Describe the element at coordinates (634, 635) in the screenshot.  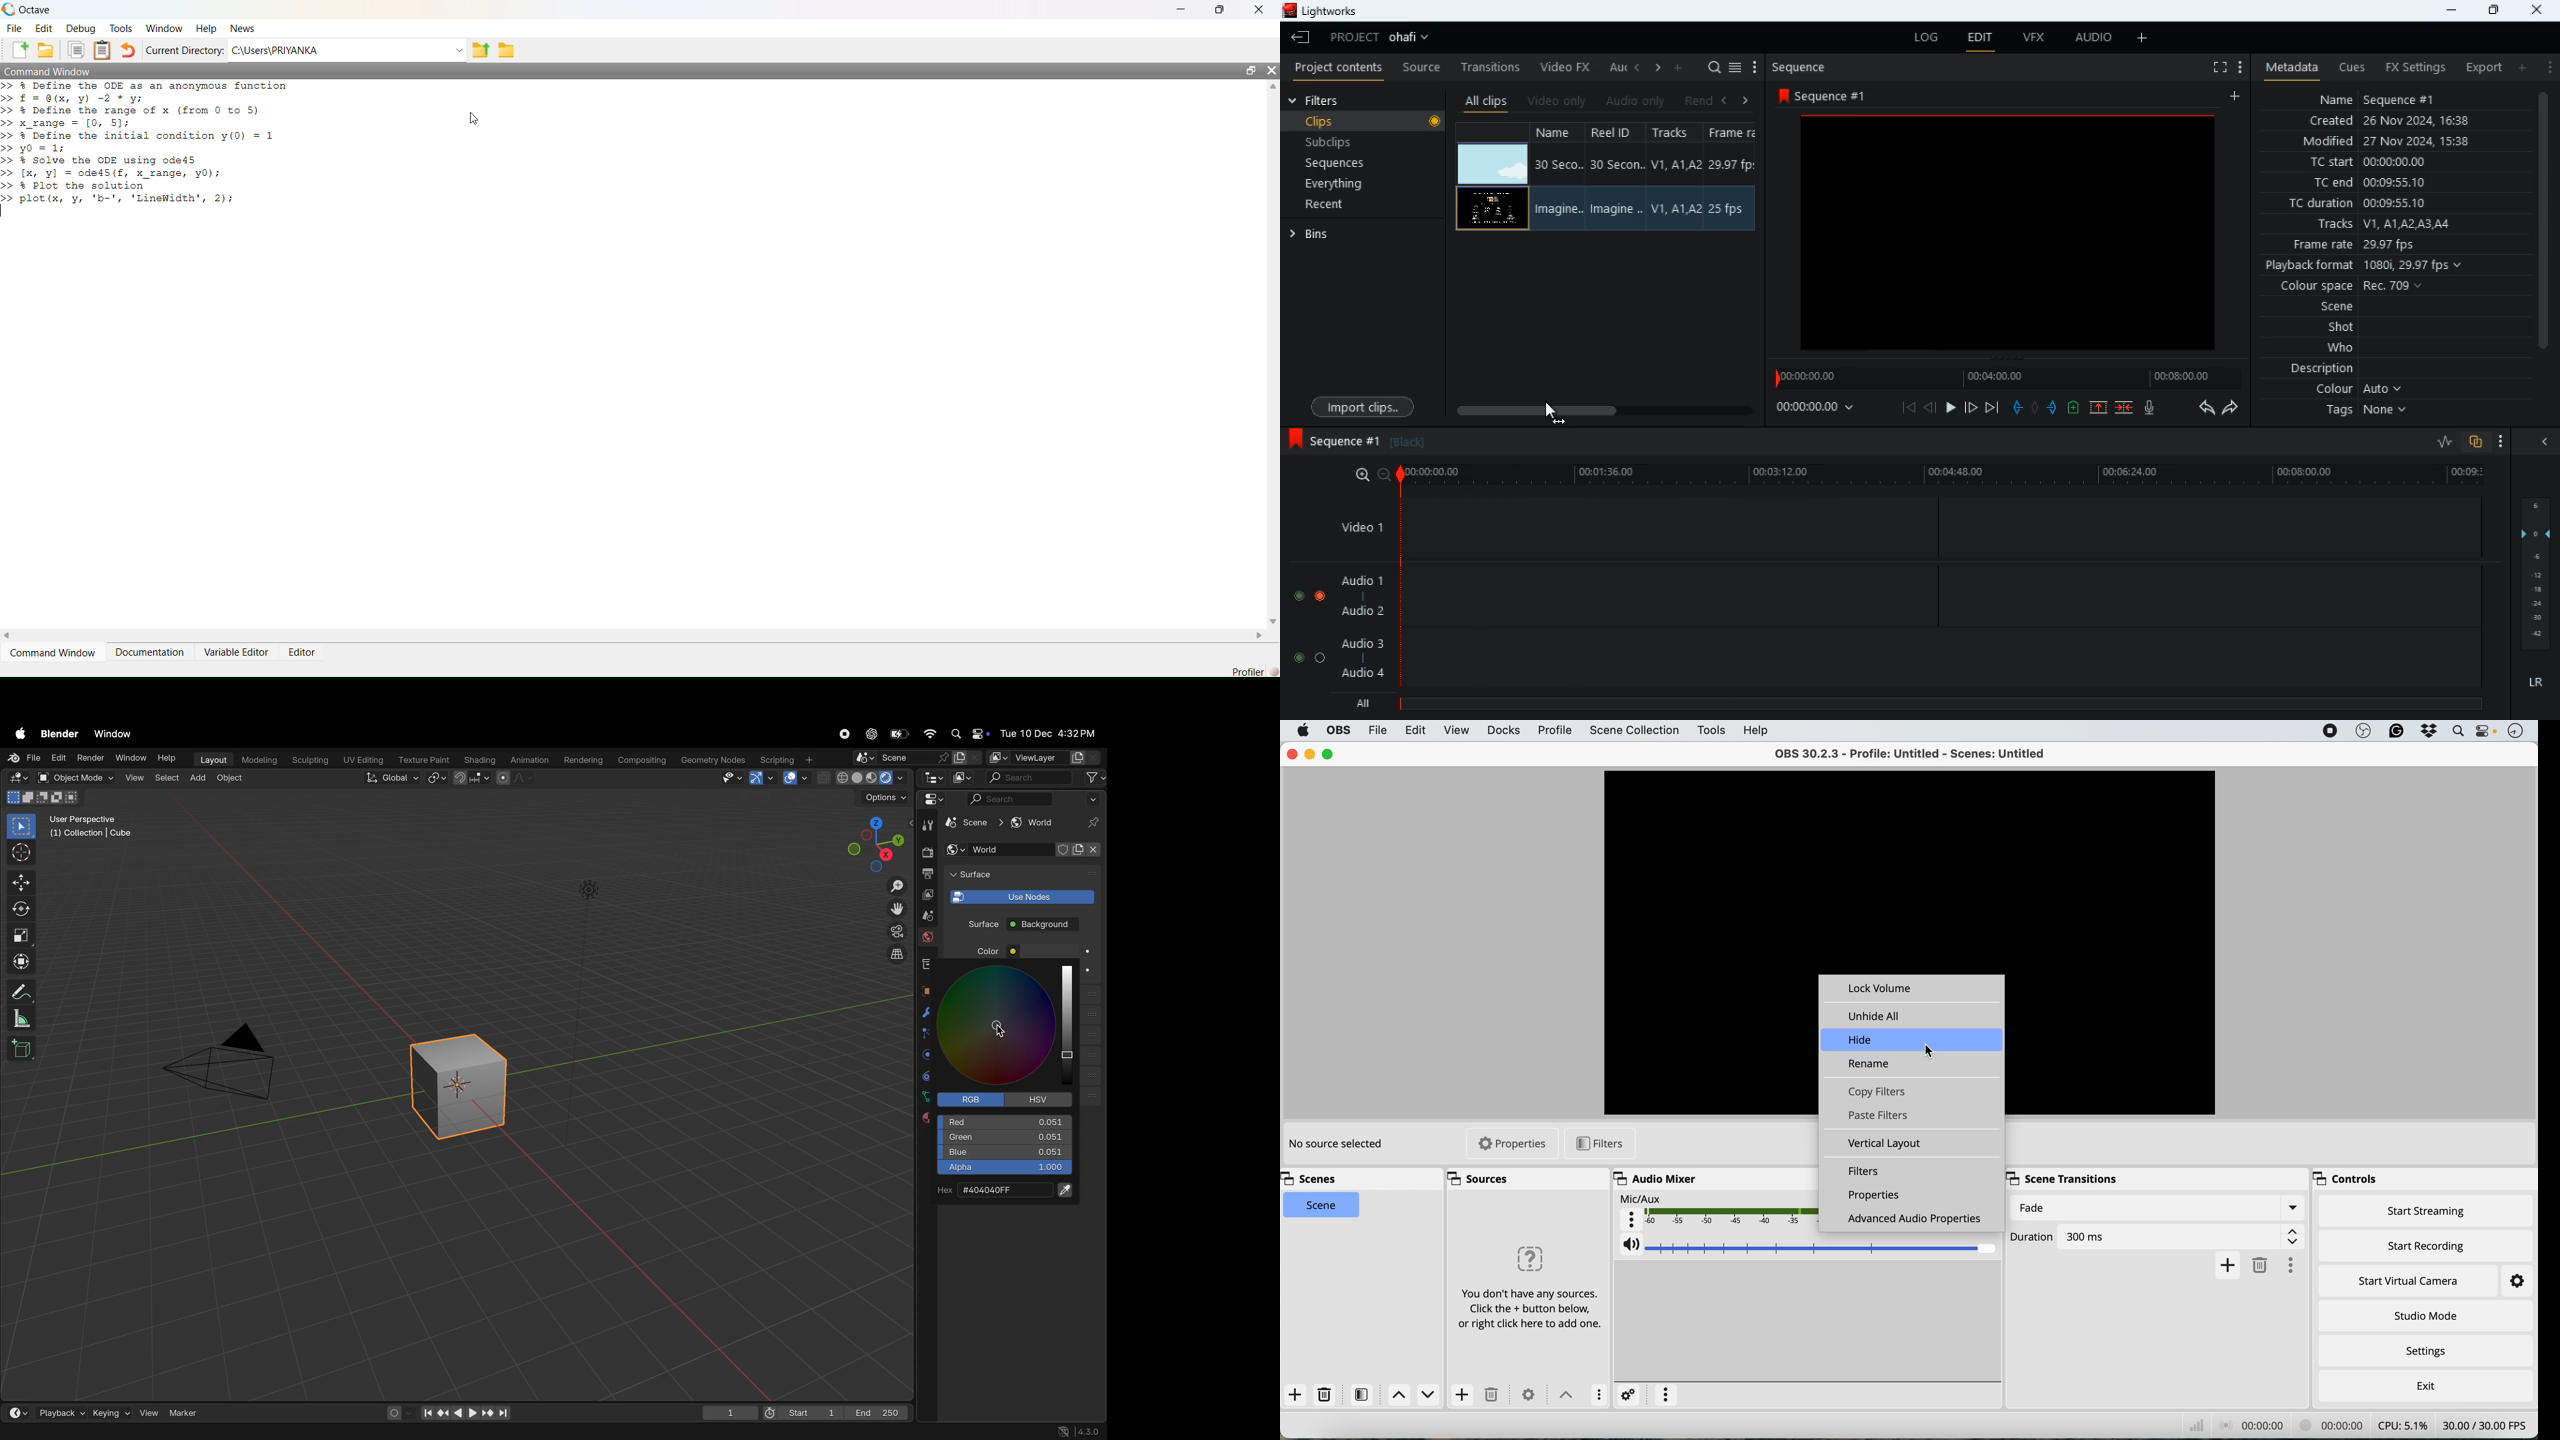
I see `horizontal scroll bar` at that location.